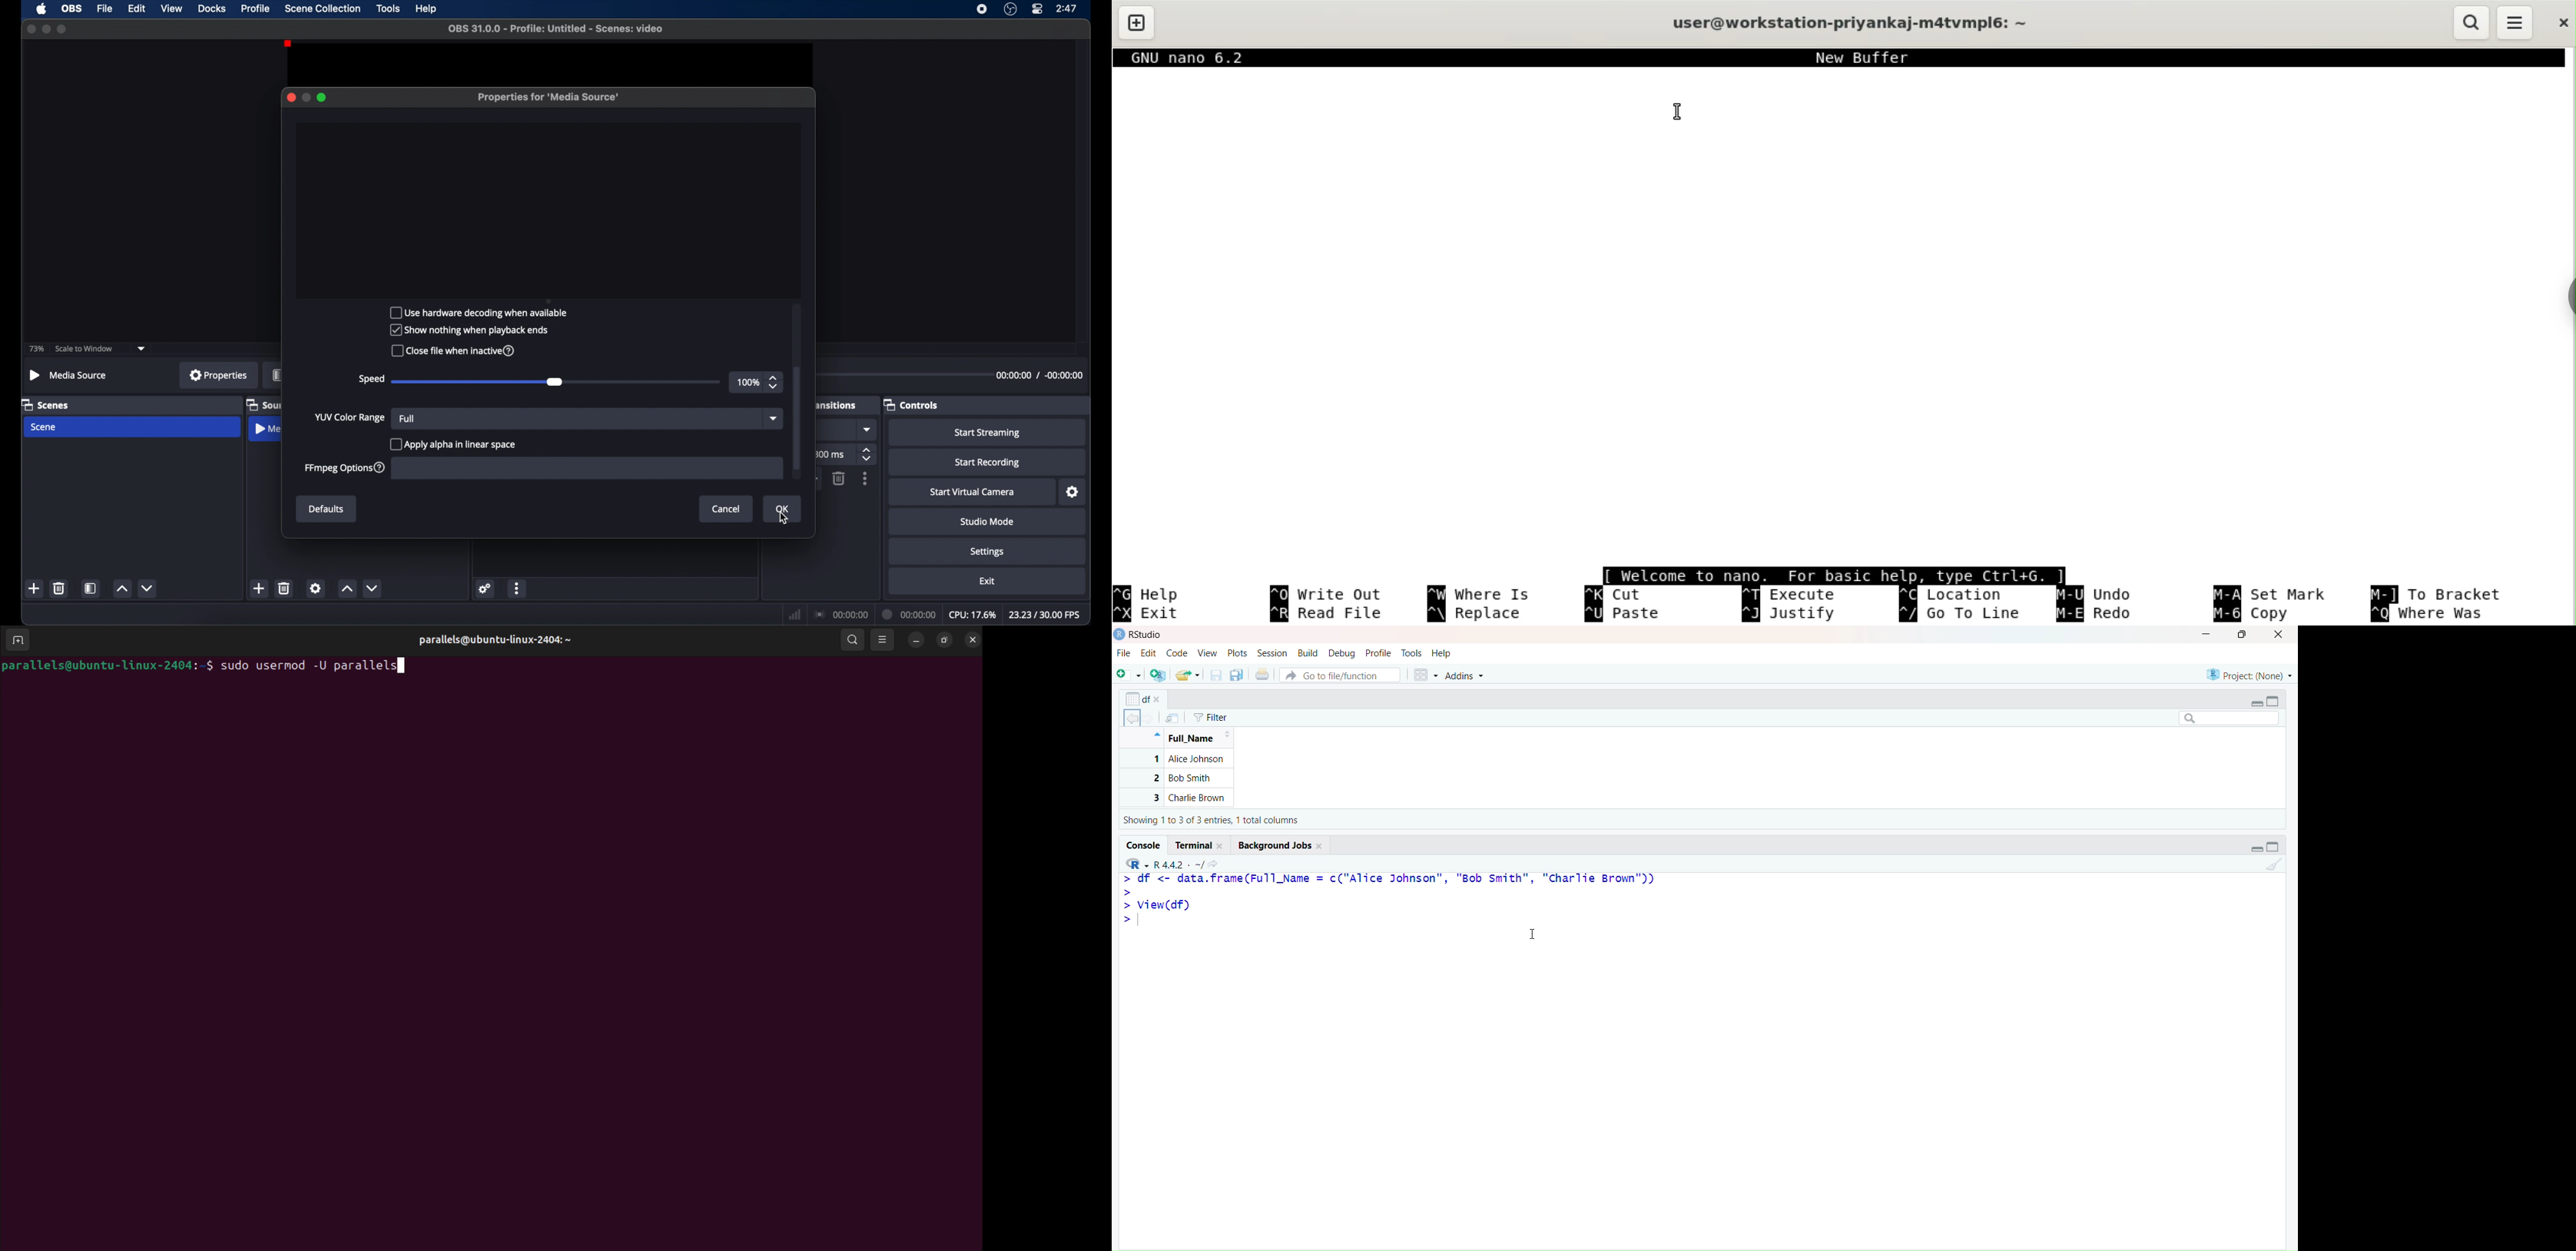  I want to click on 2 dF <= data.frameiruli_Name = C( Alice Jonson , BOL Smith, Charlie sirown J)
>

> View(df)

>|, so click(1397, 902).